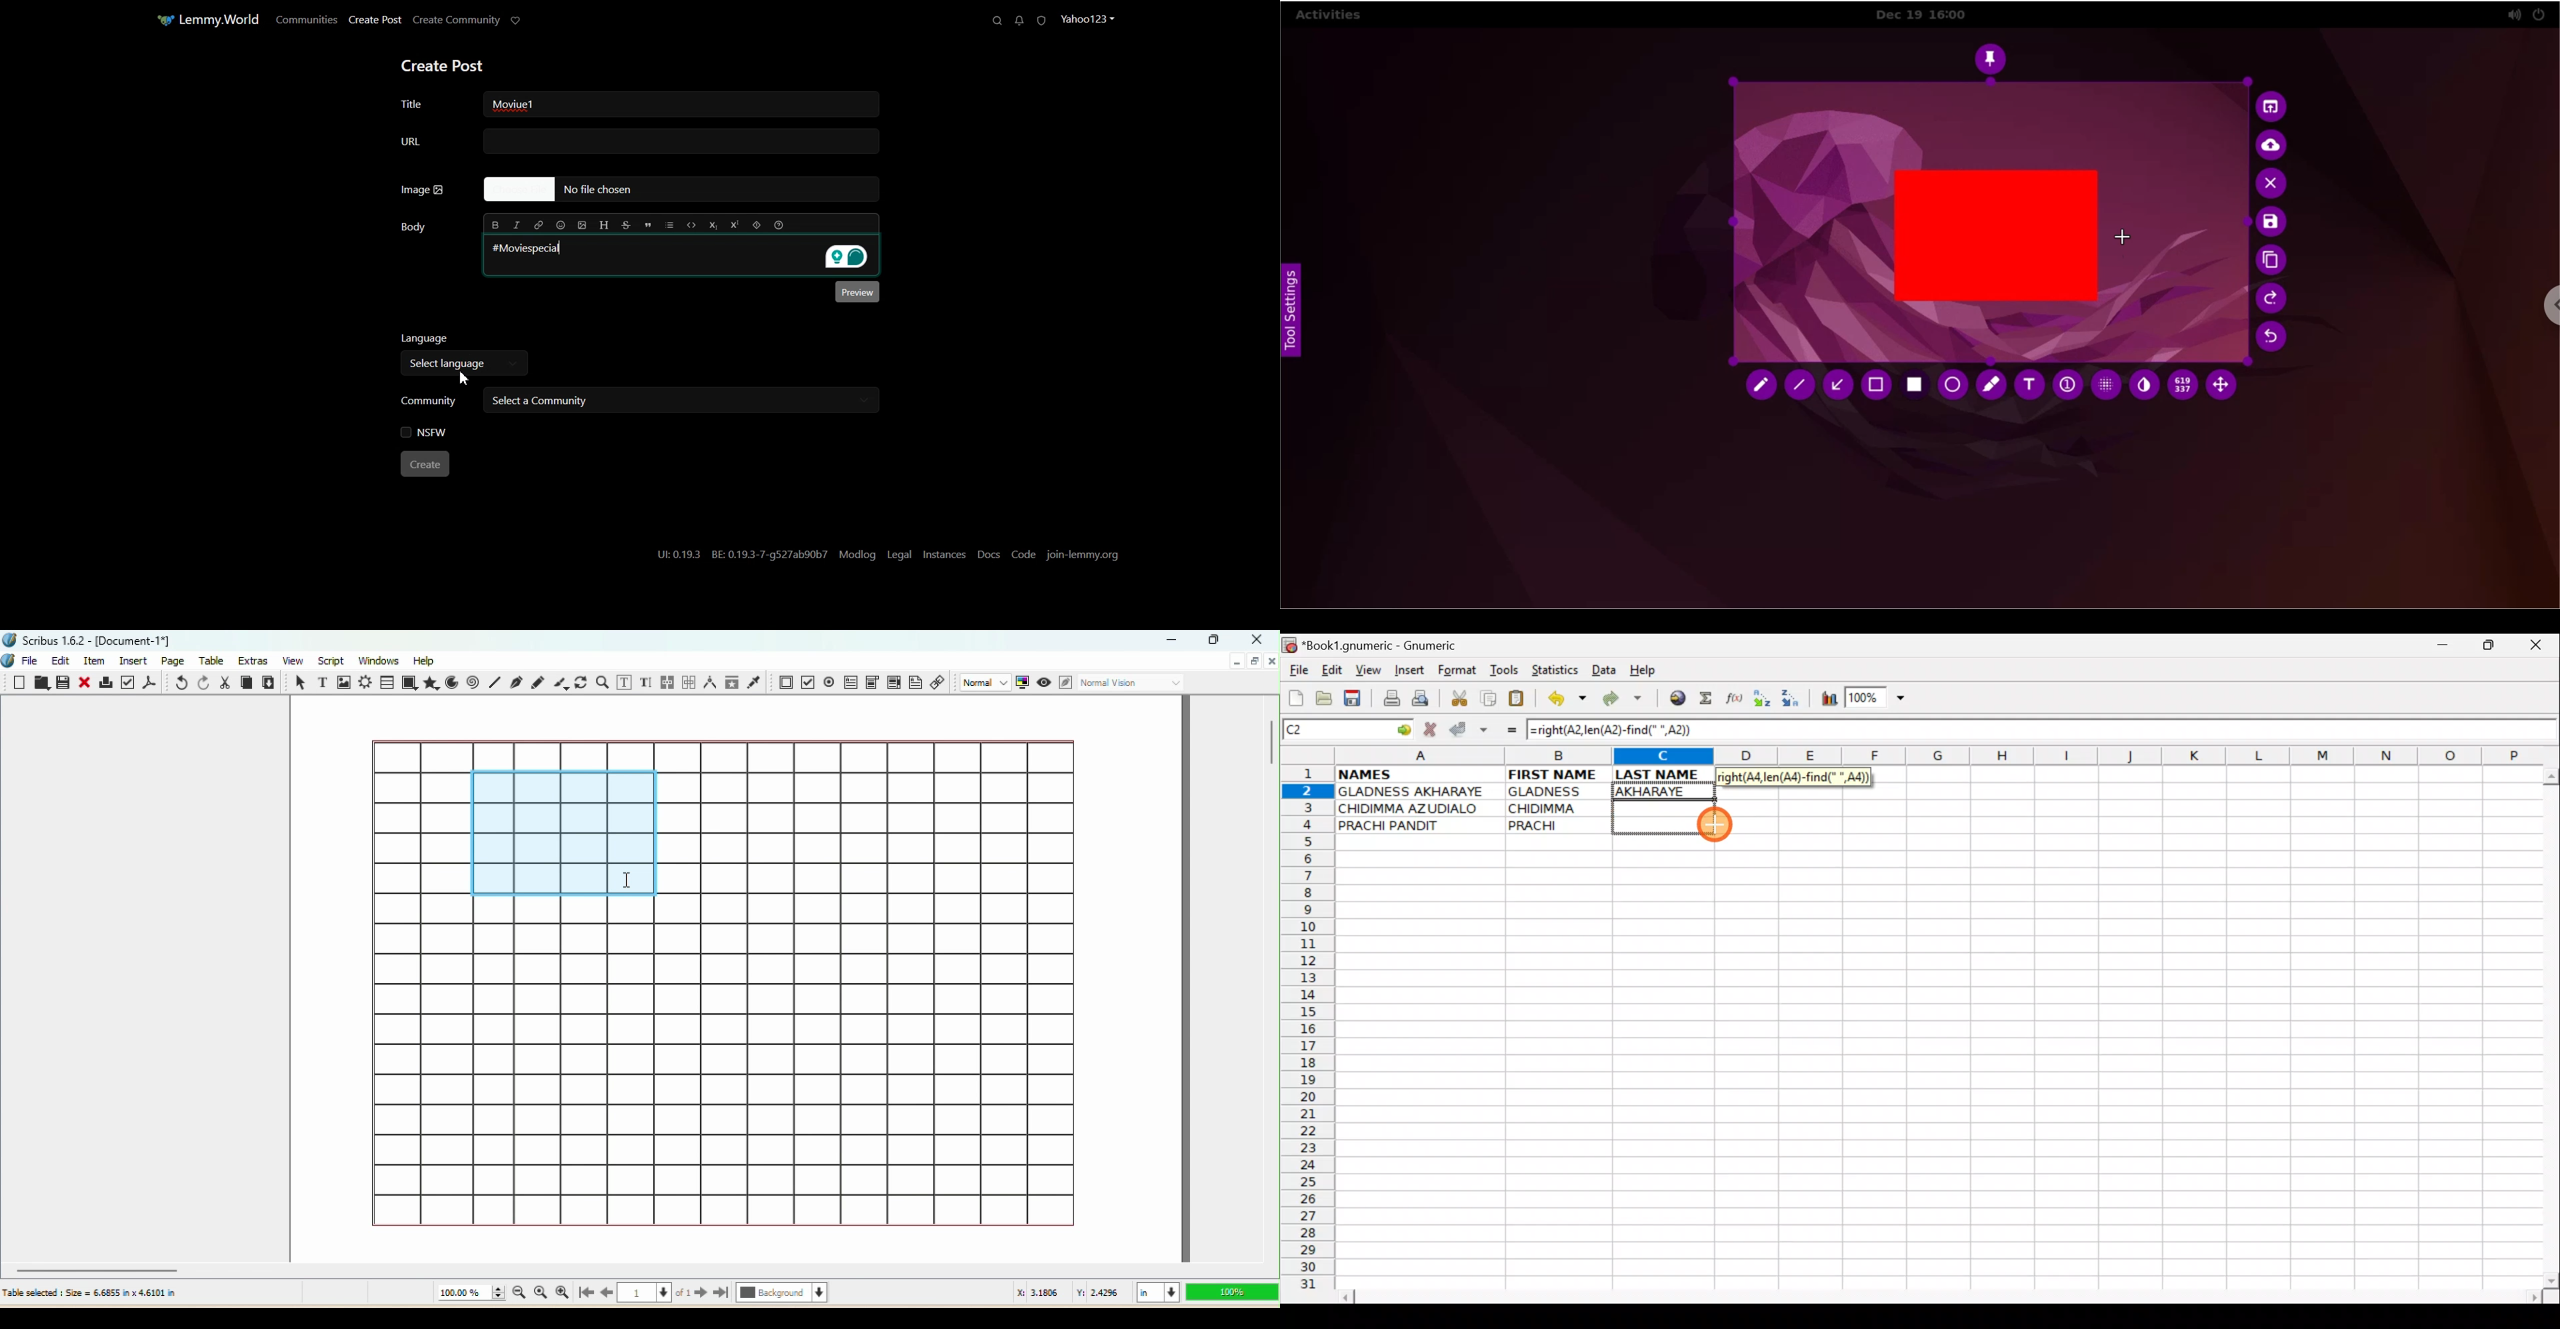  What do you see at coordinates (517, 684) in the screenshot?
I see `Bezier curve` at bounding box center [517, 684].